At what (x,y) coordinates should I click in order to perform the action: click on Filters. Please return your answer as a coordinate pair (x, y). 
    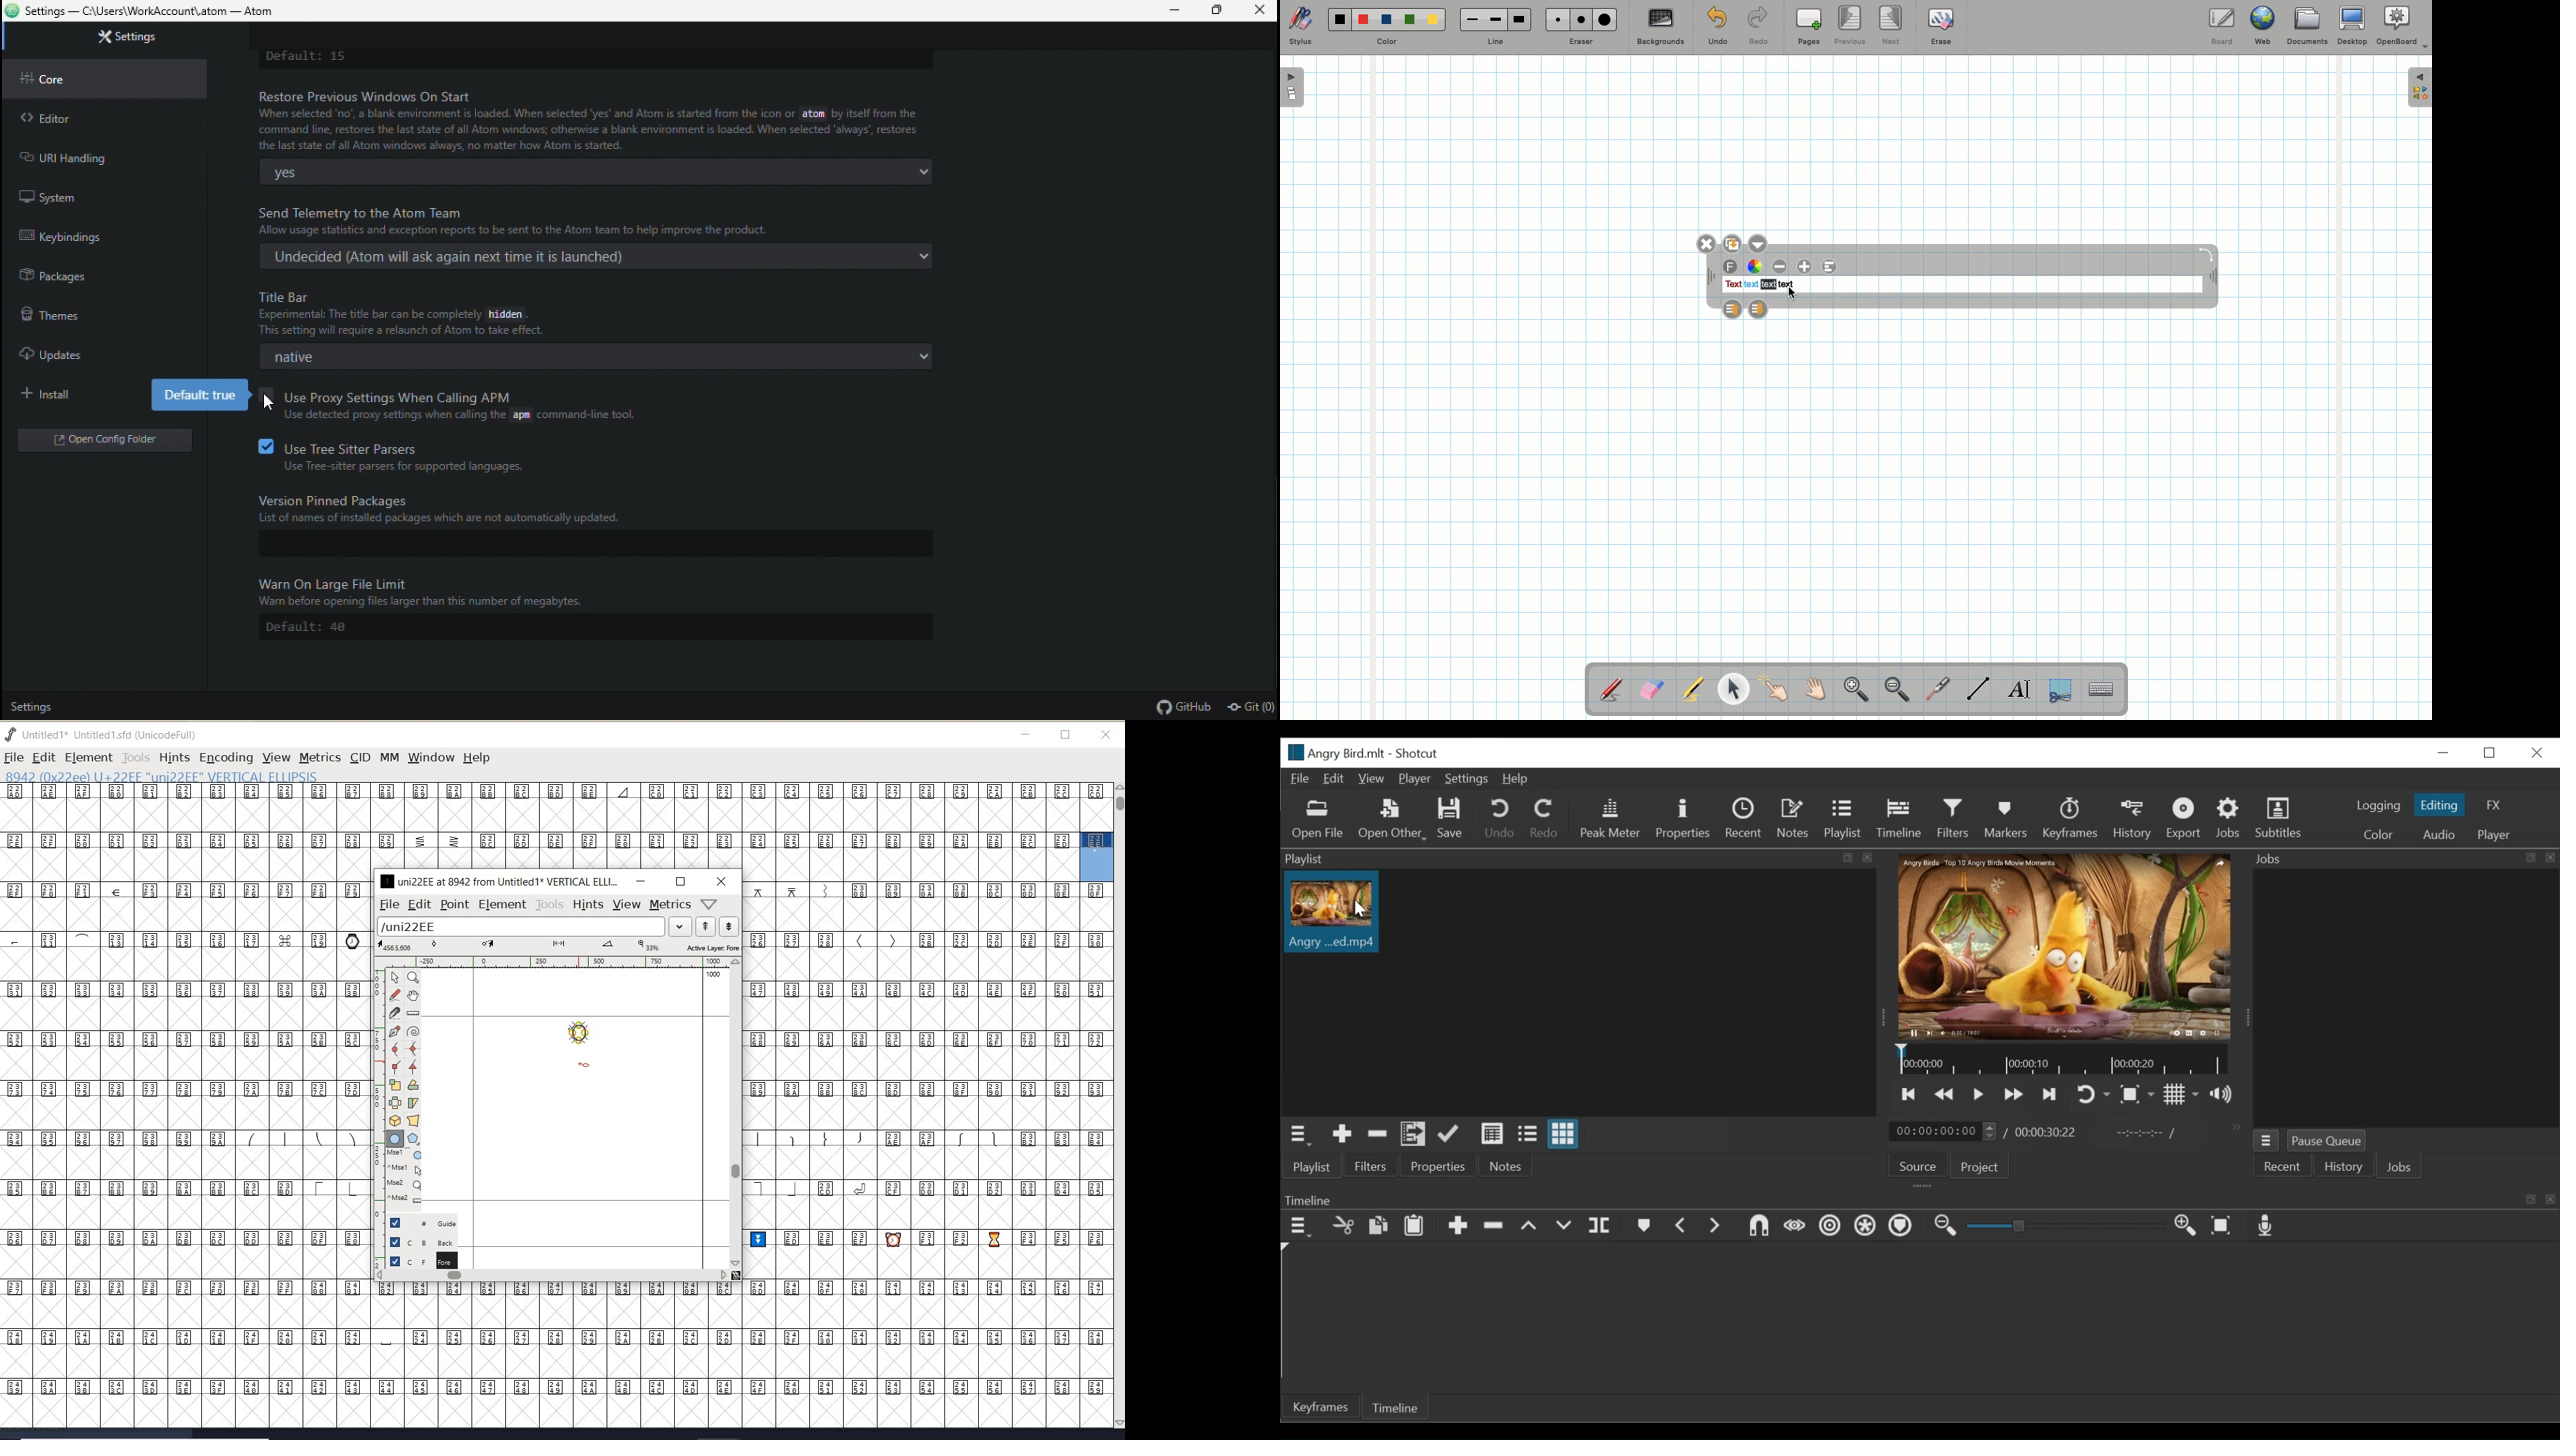
    Looking at the image, I should click on (1953, 818).